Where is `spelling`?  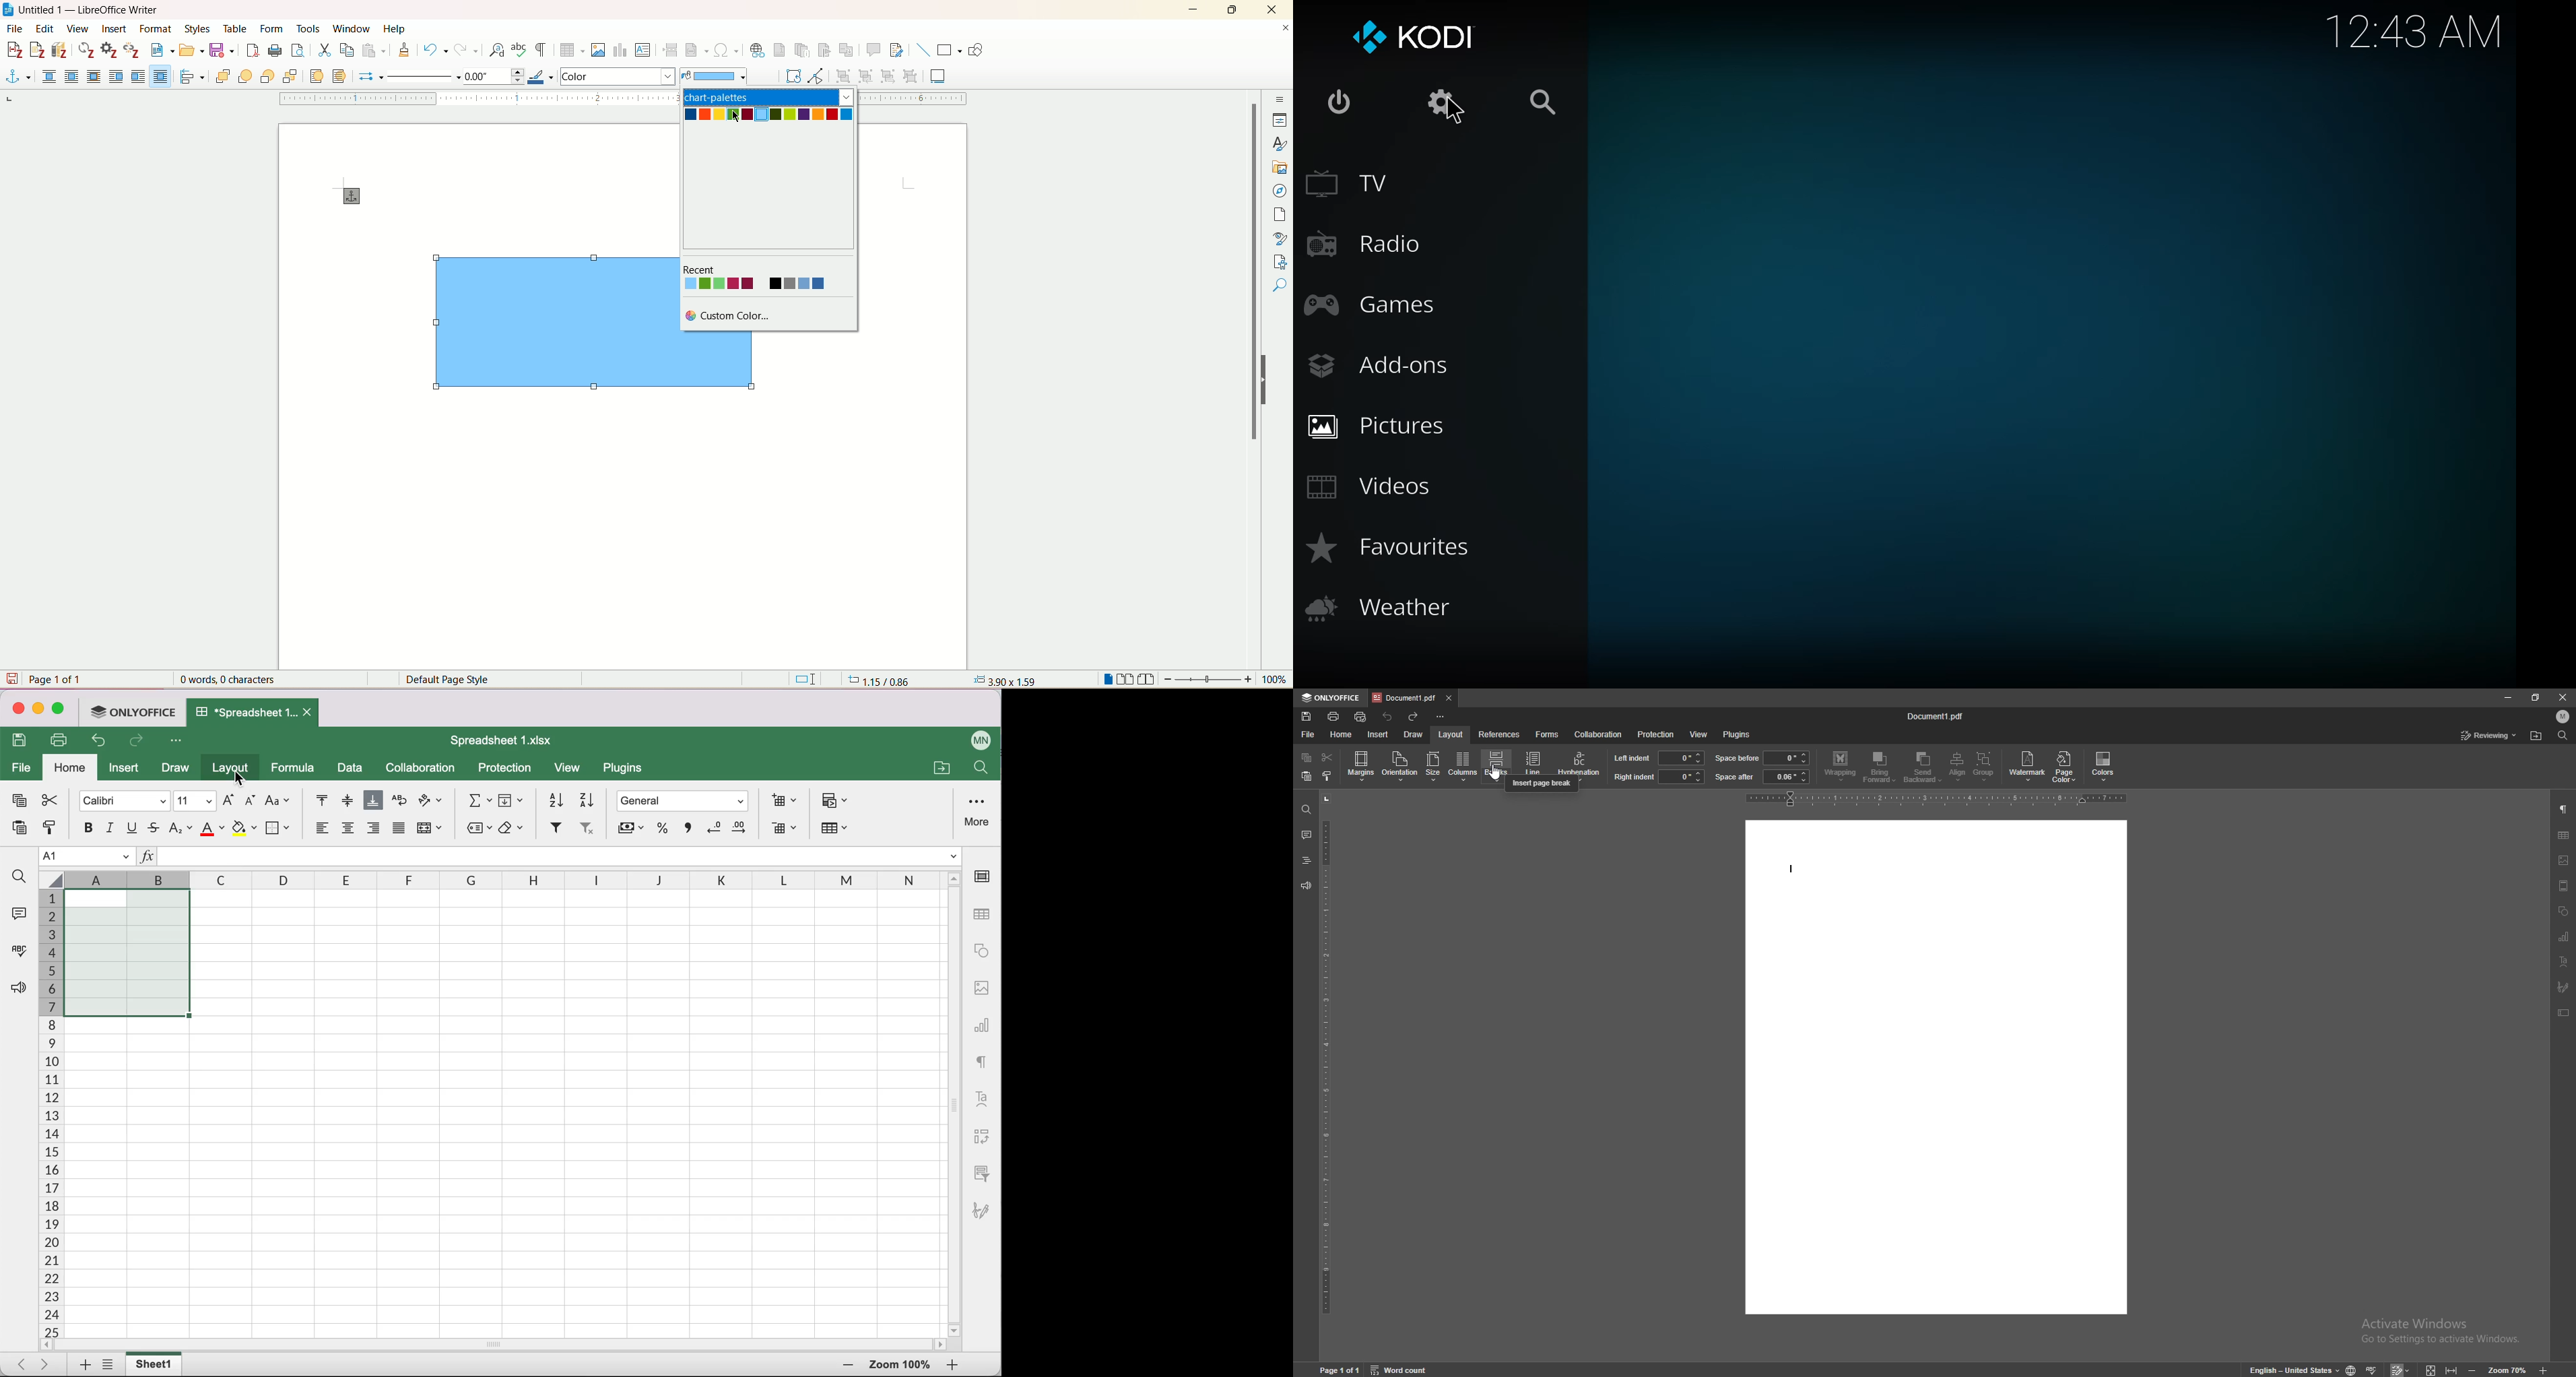
spelling is located at coordinates (520, 51).